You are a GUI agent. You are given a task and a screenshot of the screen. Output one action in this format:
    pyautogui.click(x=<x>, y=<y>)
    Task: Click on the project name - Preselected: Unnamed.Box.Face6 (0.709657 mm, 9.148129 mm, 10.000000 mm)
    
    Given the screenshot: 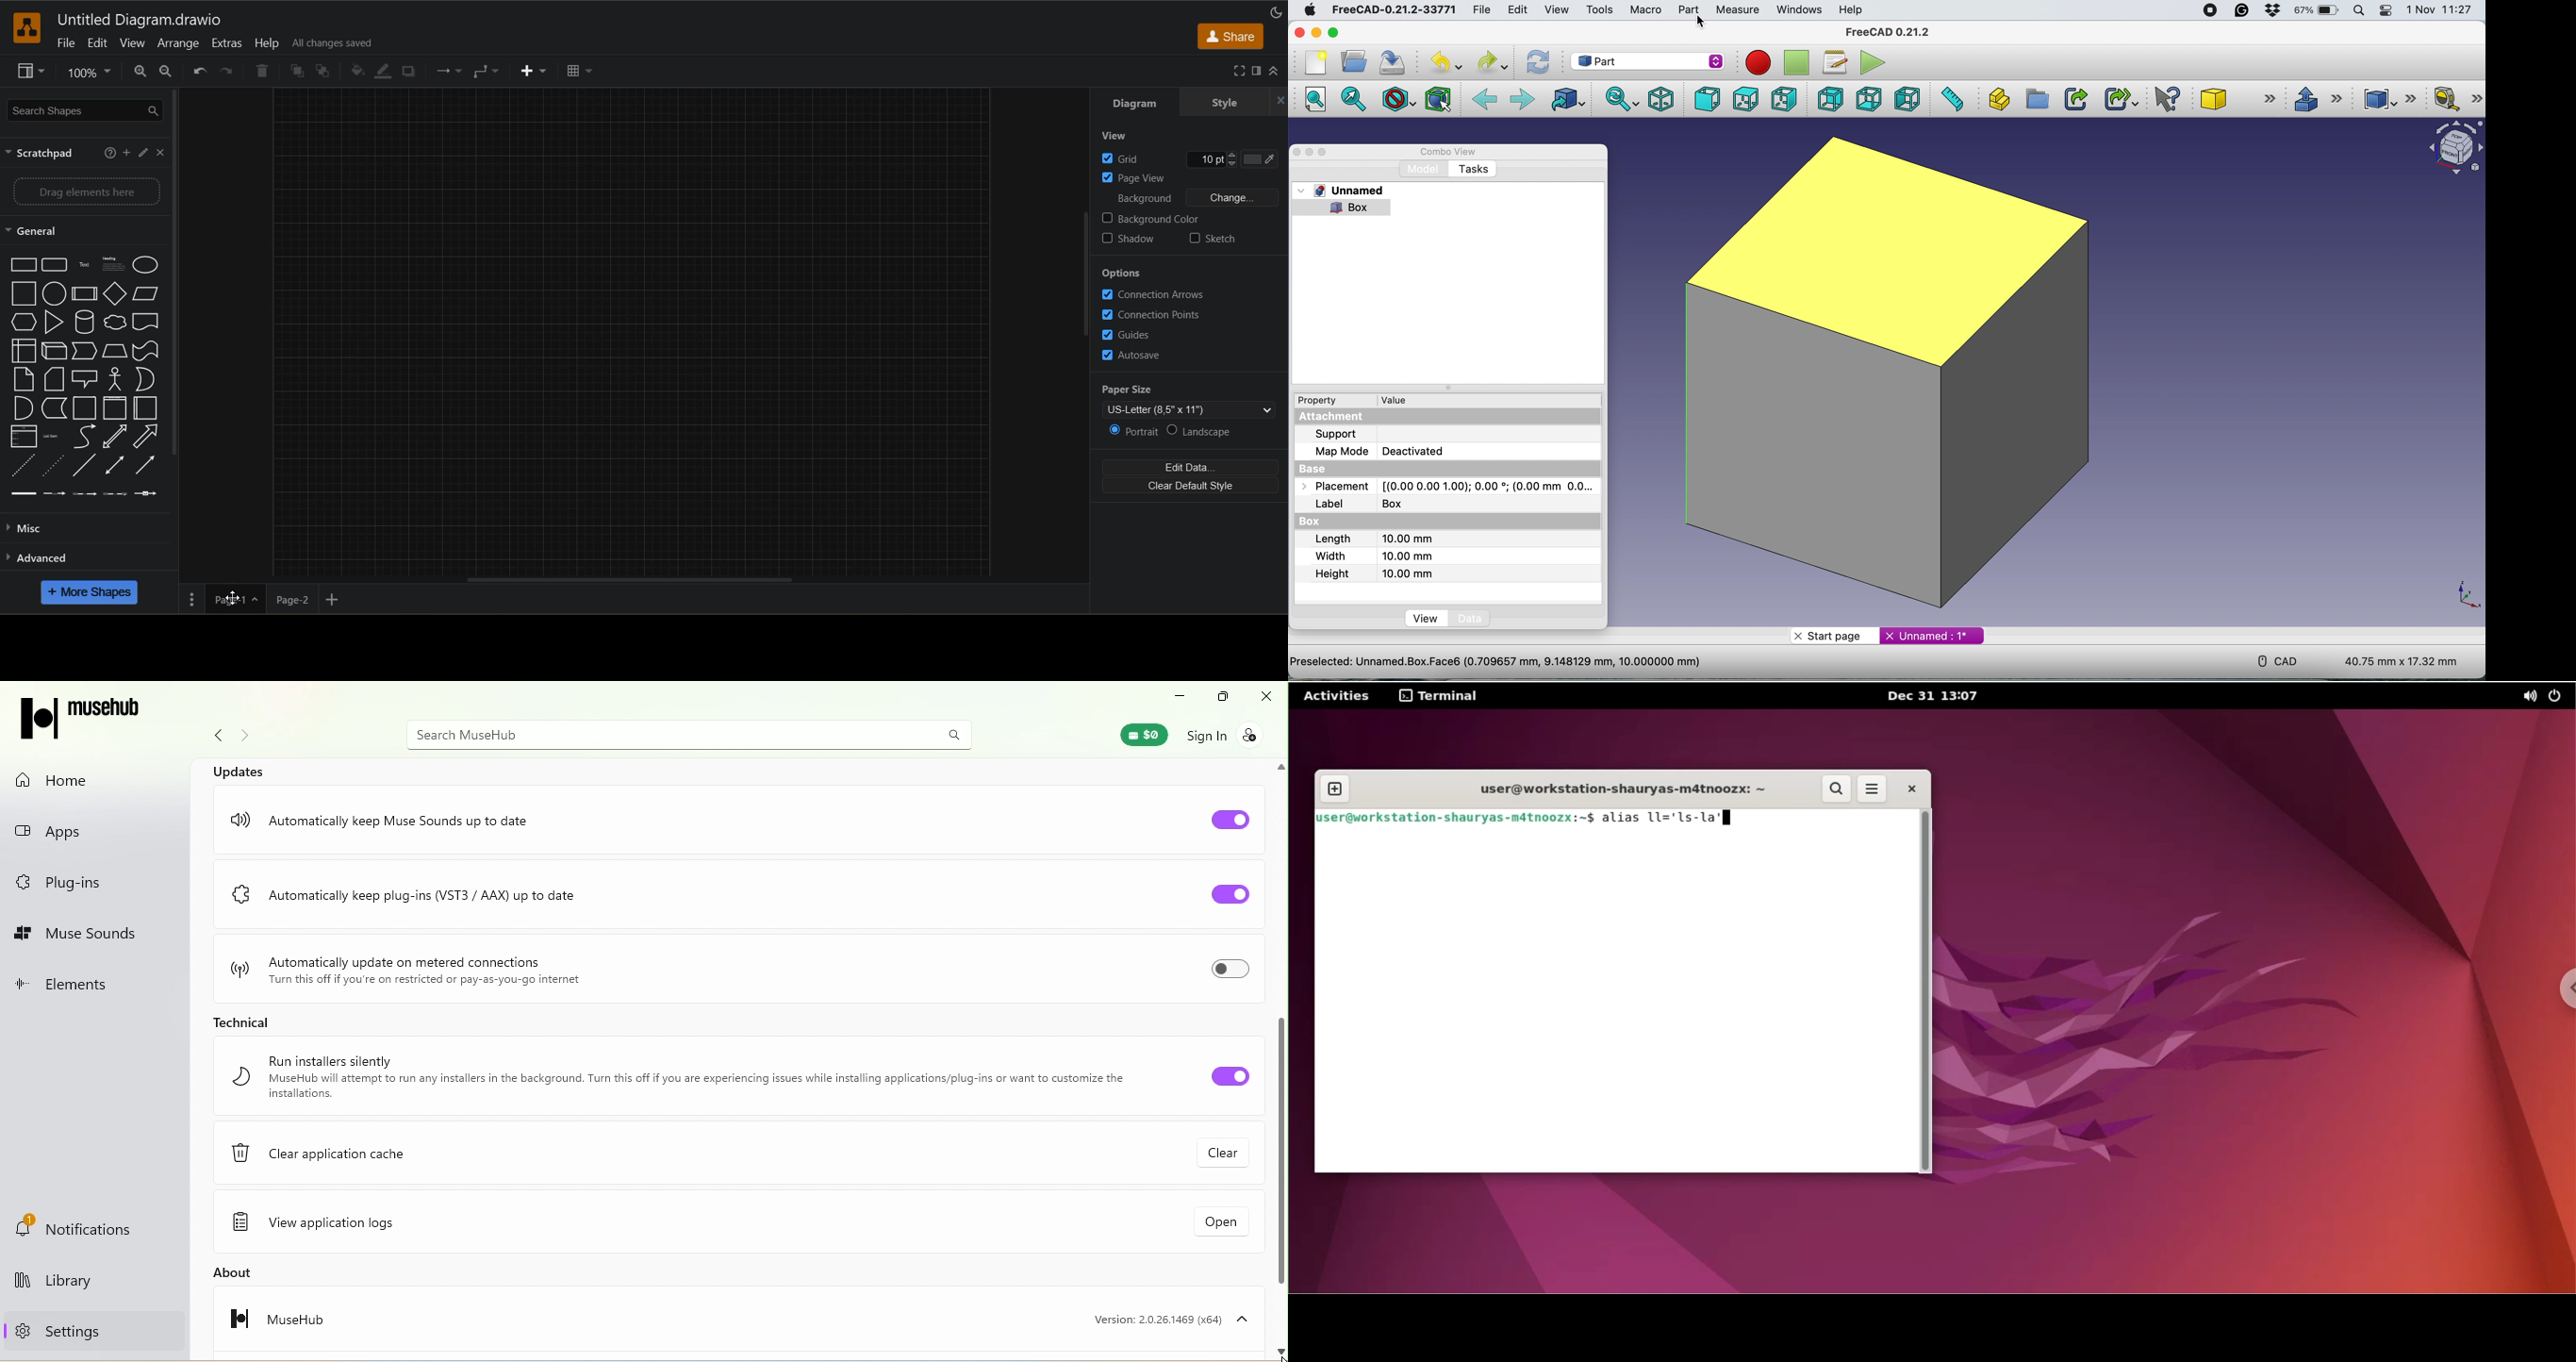 What is the action you would take?
    pyautogui.click(x=1494, y=663)
    